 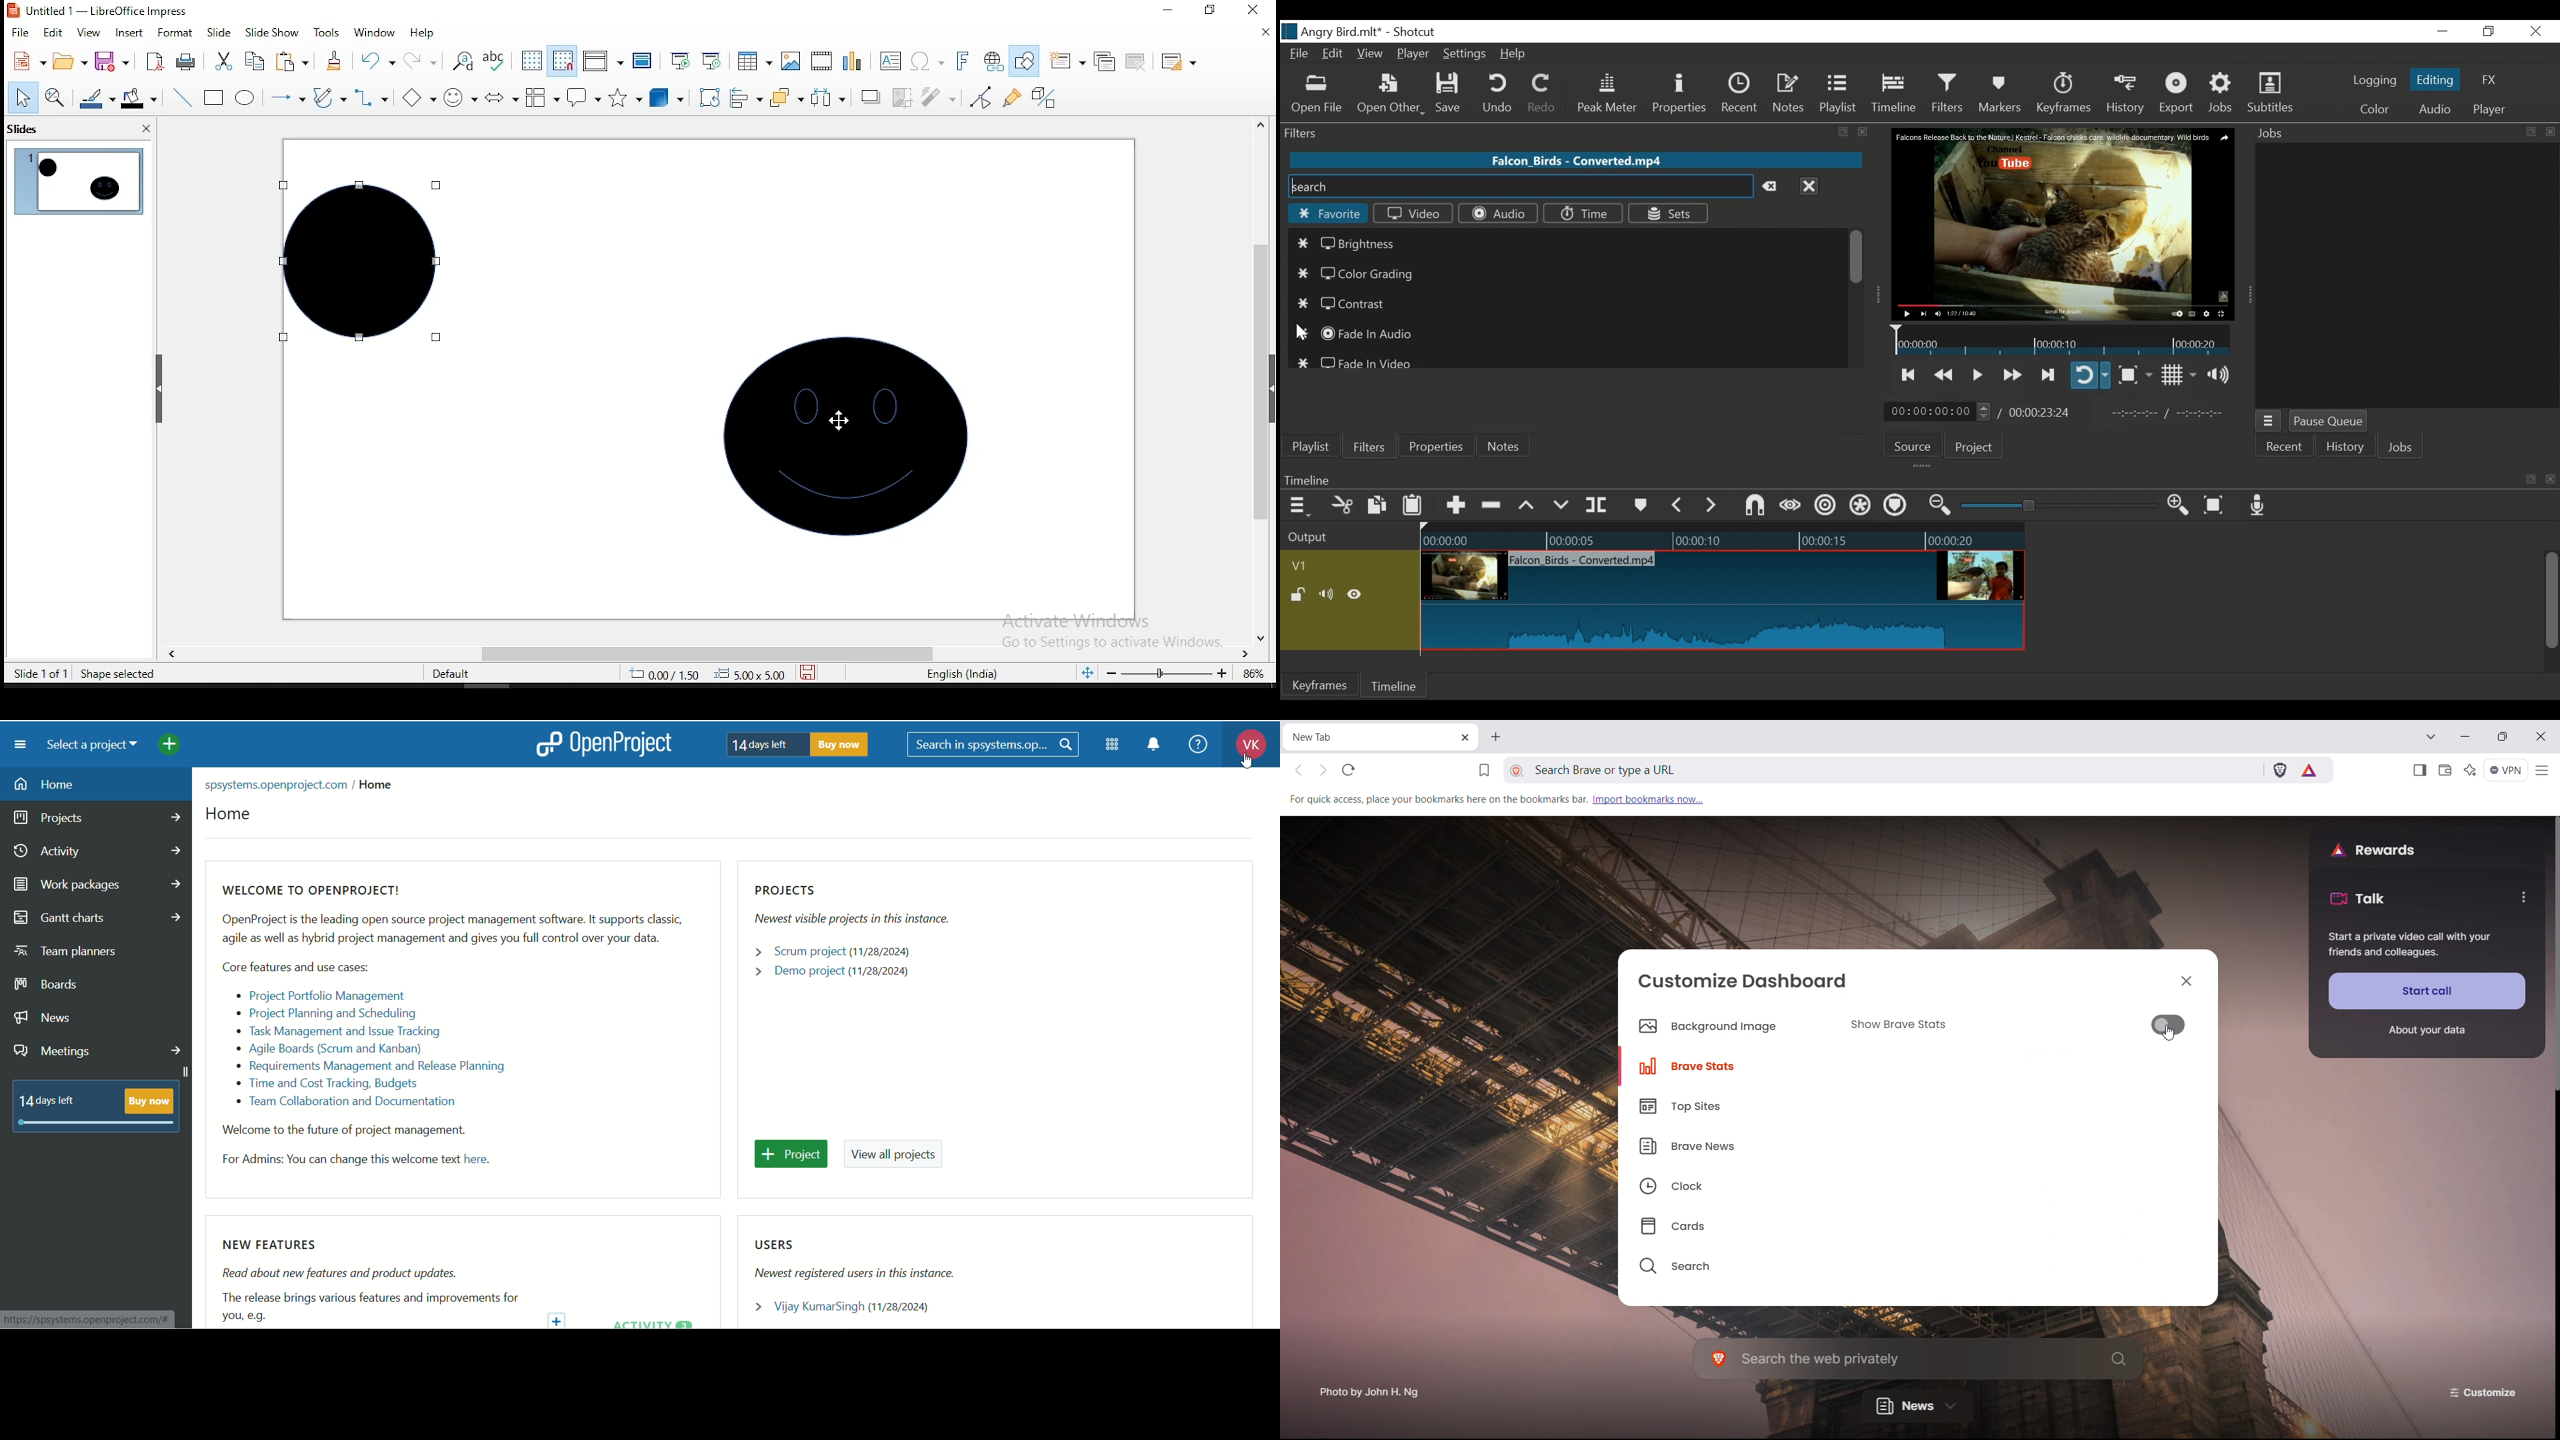 I want to click on slide, so click(x=219, y=32).